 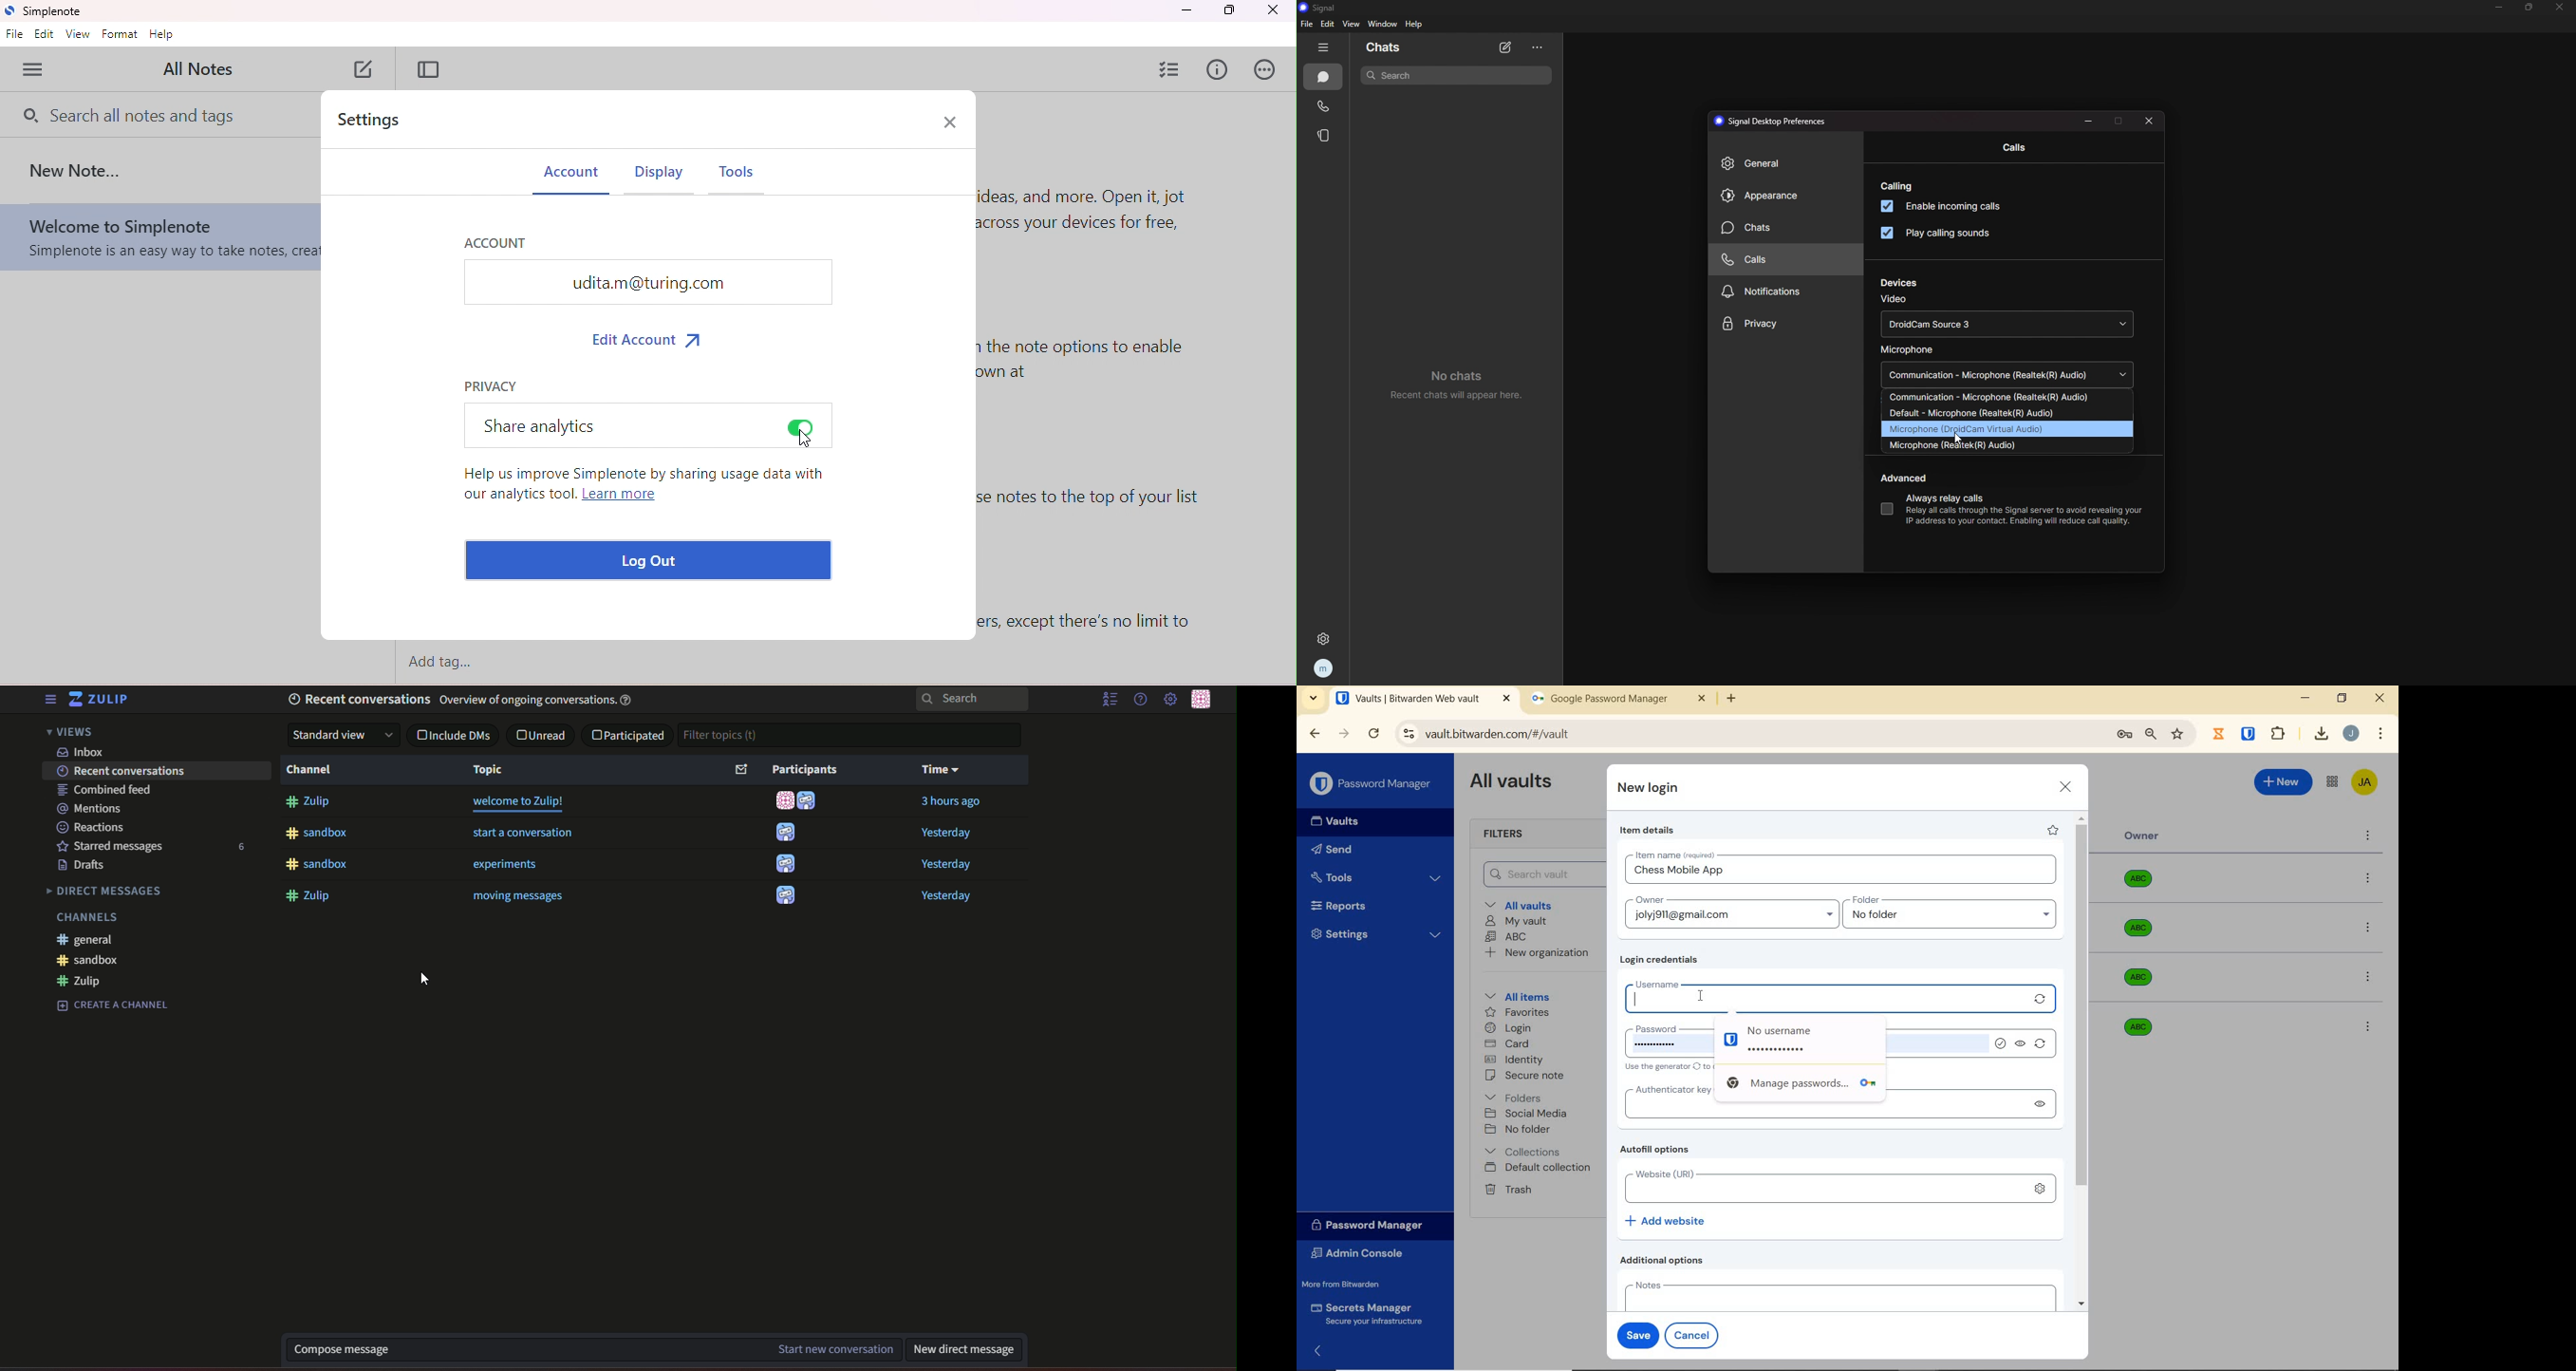 What do you see at coordinates (507, 866) in the screenshot?
I see `experiments` at bounding box center [507, 866].